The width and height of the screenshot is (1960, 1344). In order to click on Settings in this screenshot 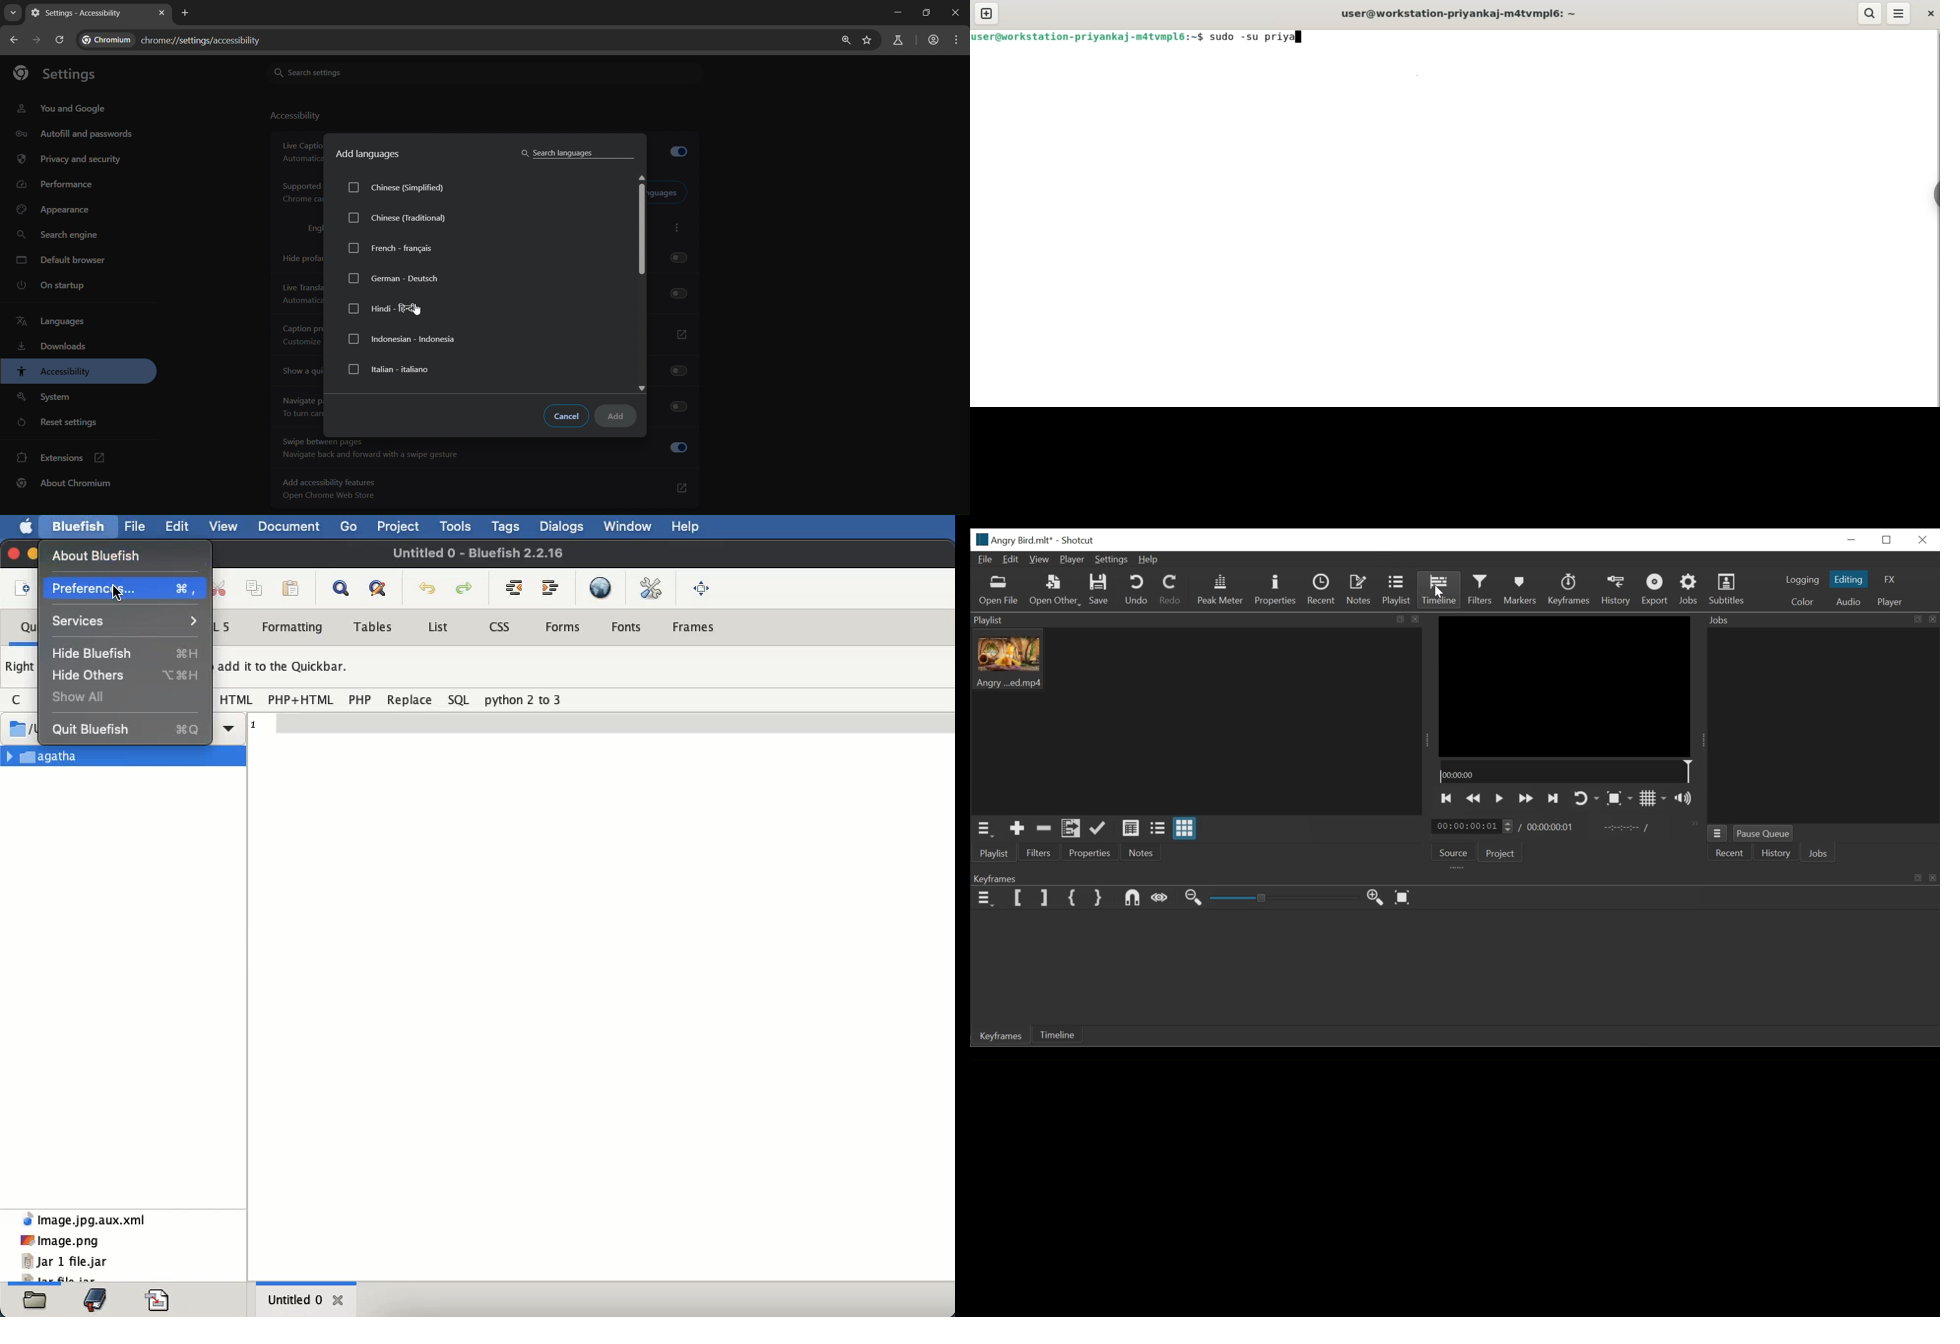, I will do `click(1112, 560)`.